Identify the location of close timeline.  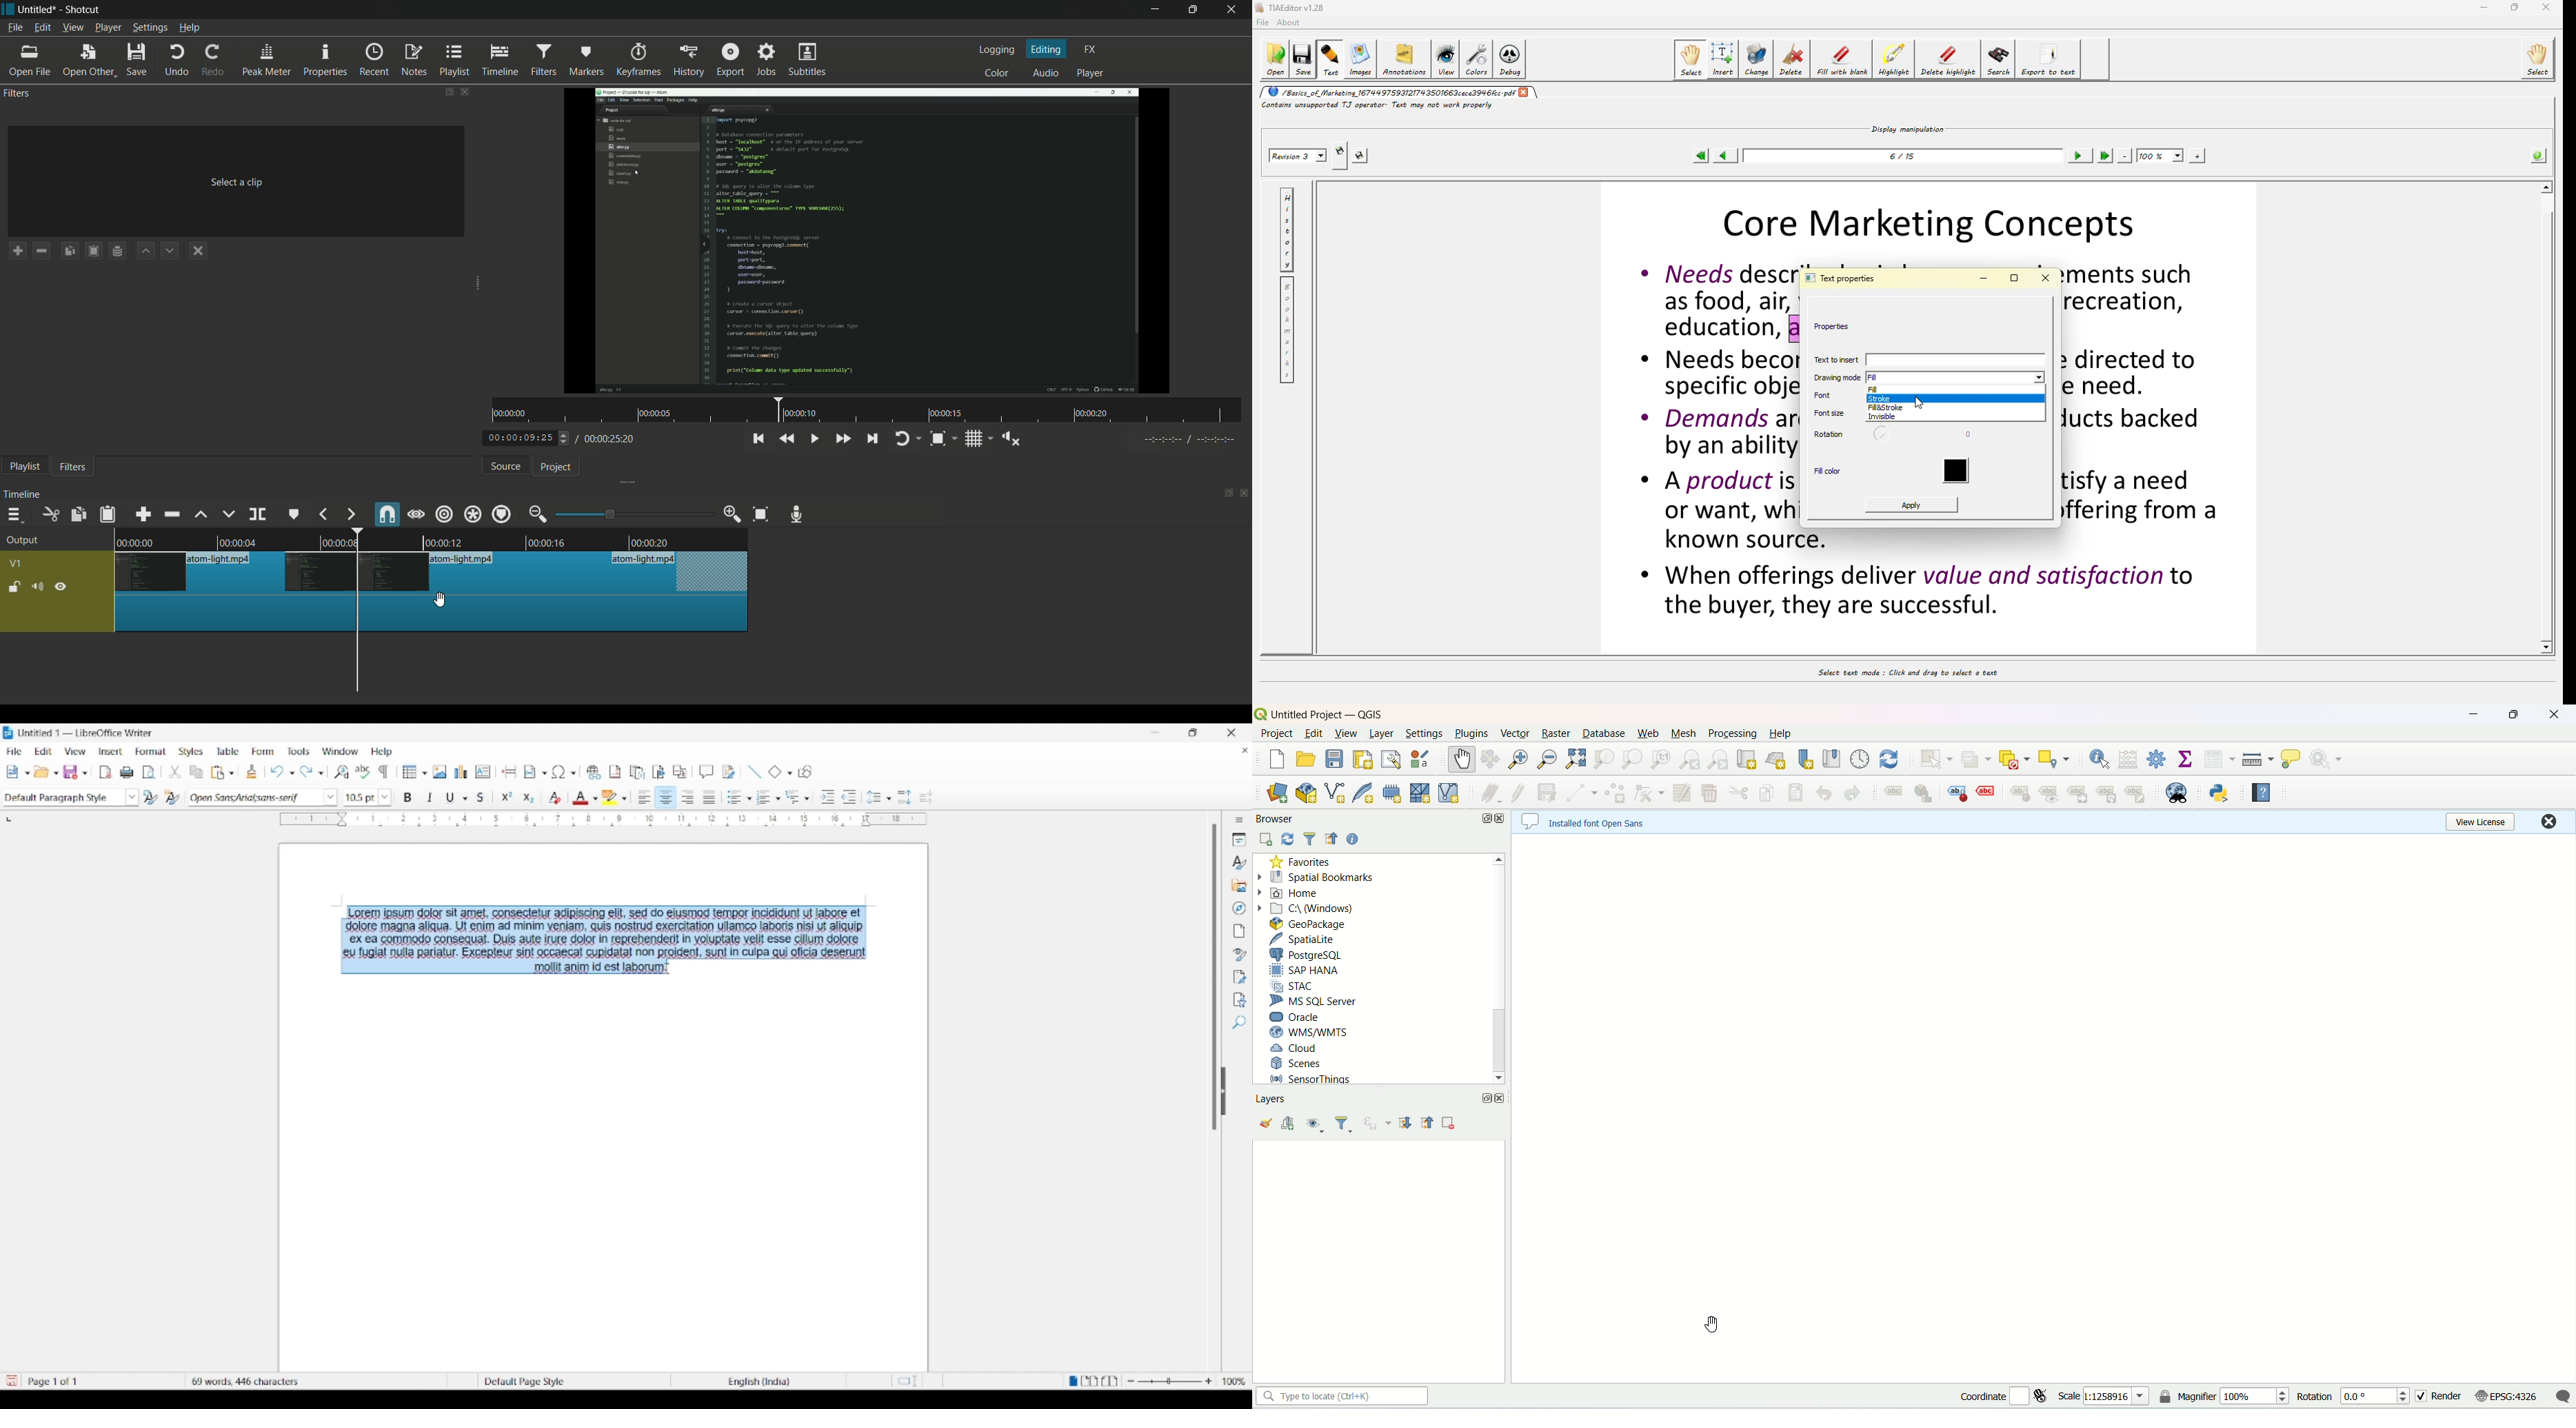
(1245, 493).